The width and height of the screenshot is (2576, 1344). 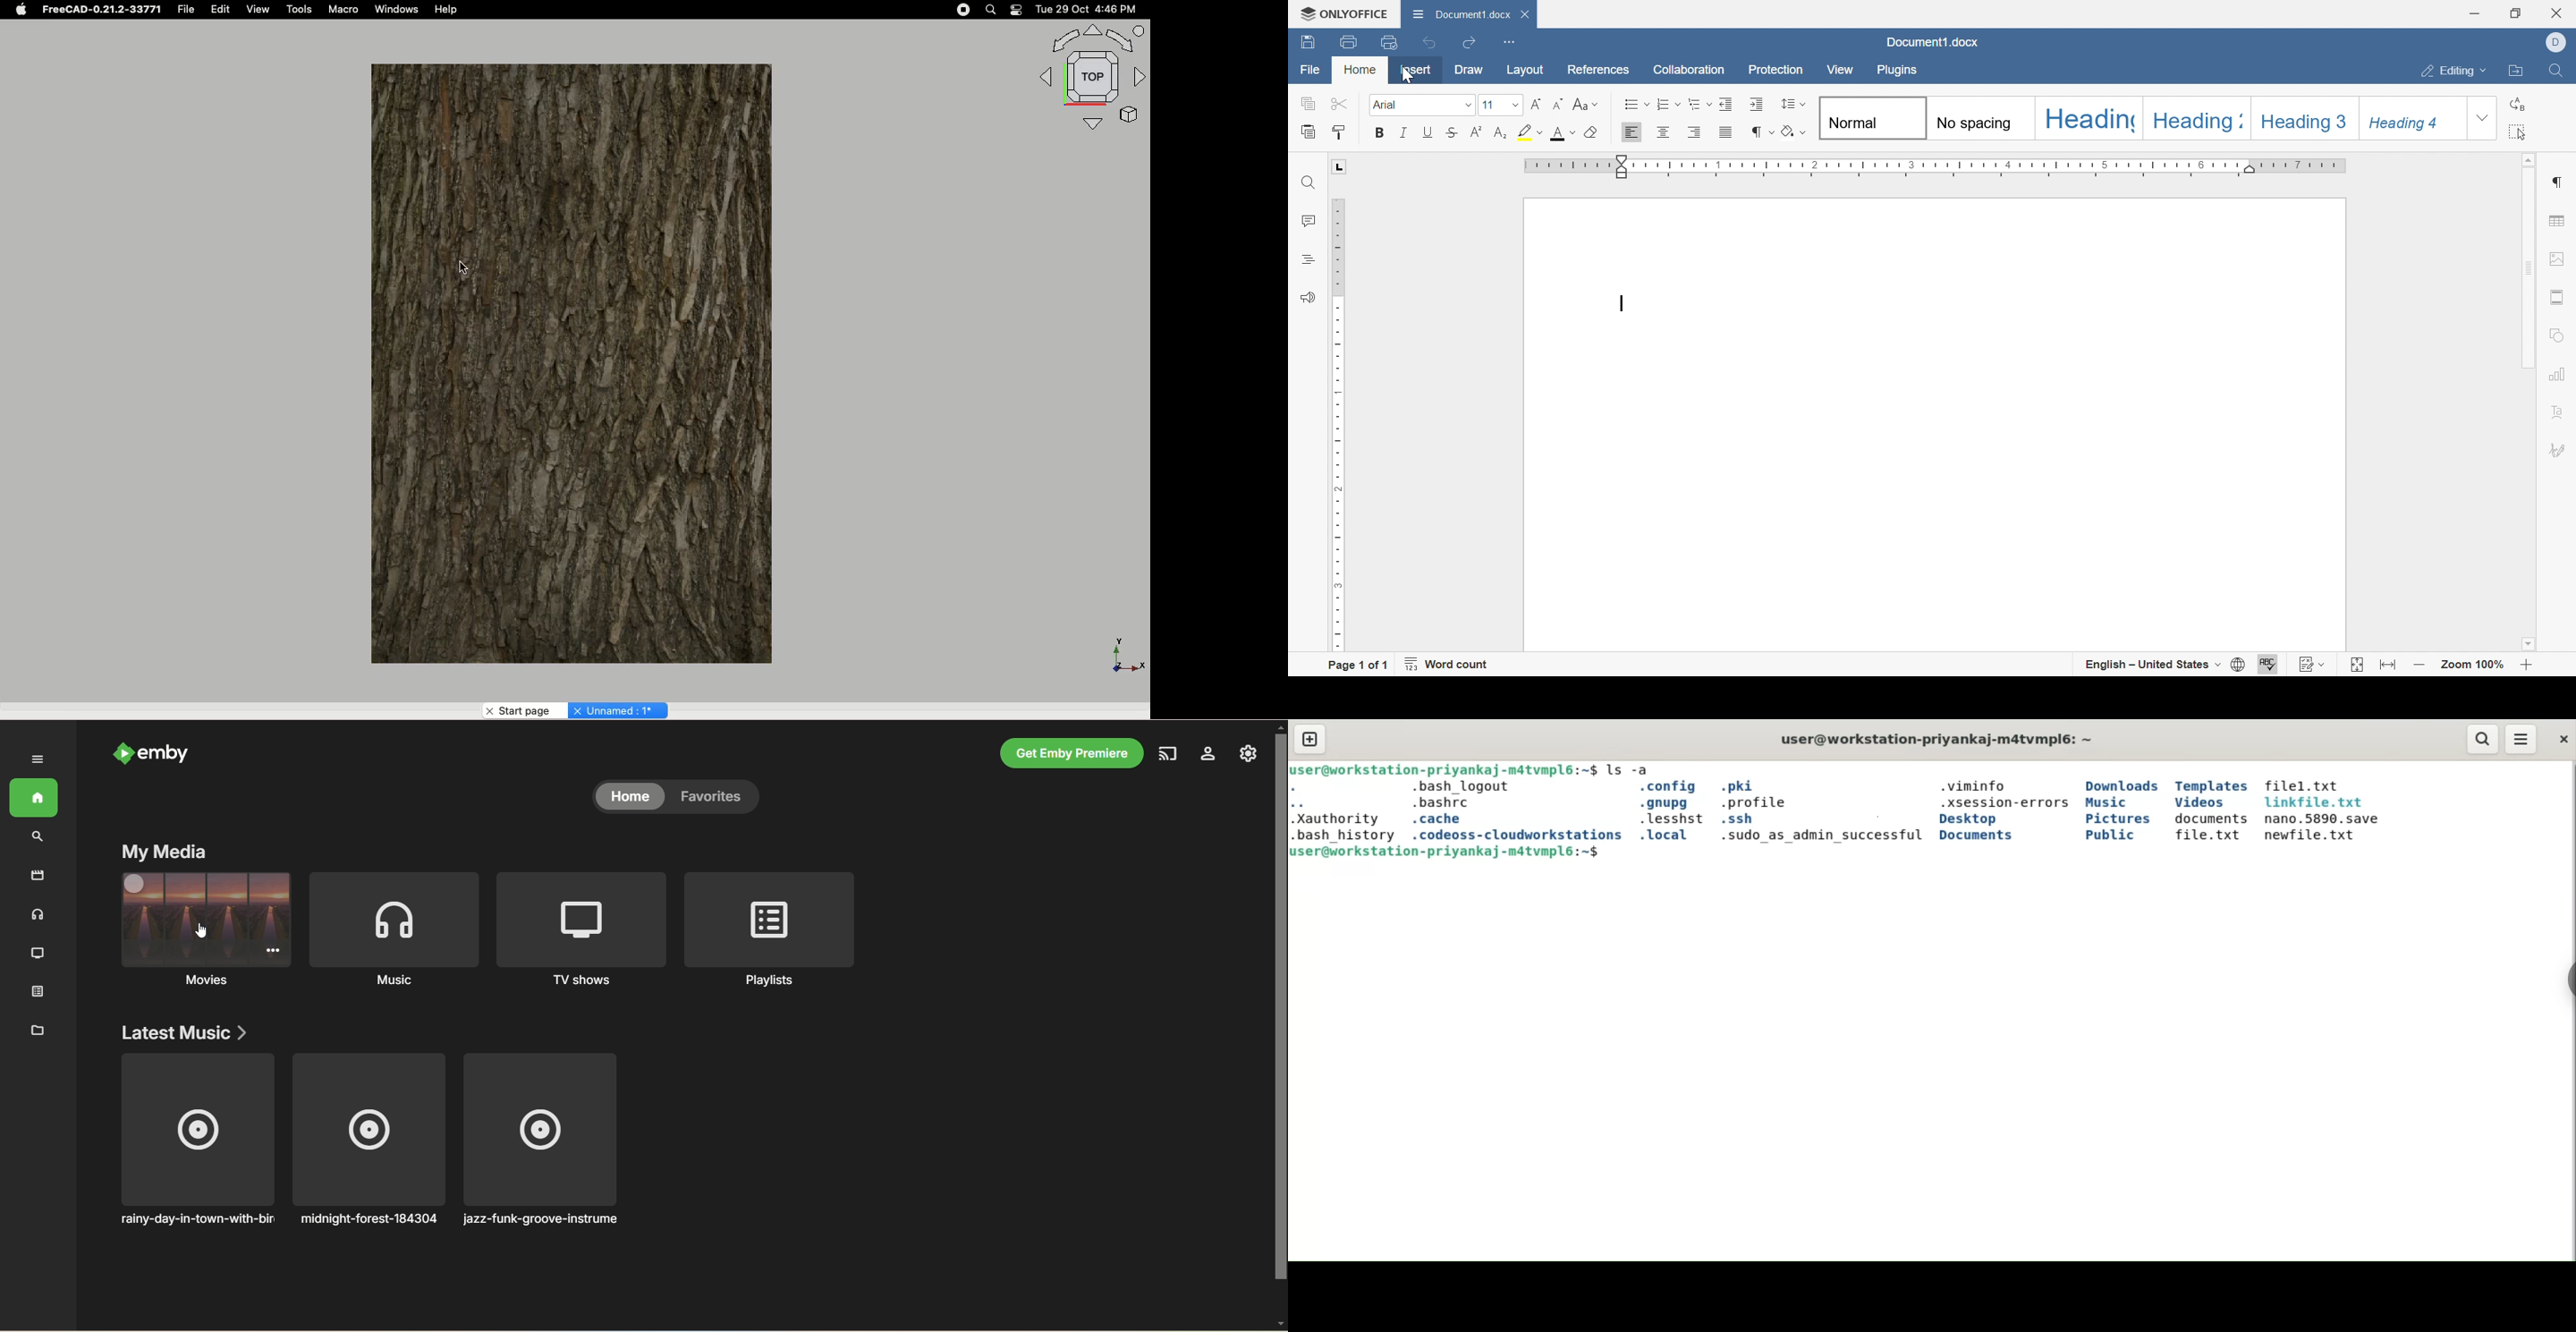 I want to click on Heading, so click(x=2092, y=118).